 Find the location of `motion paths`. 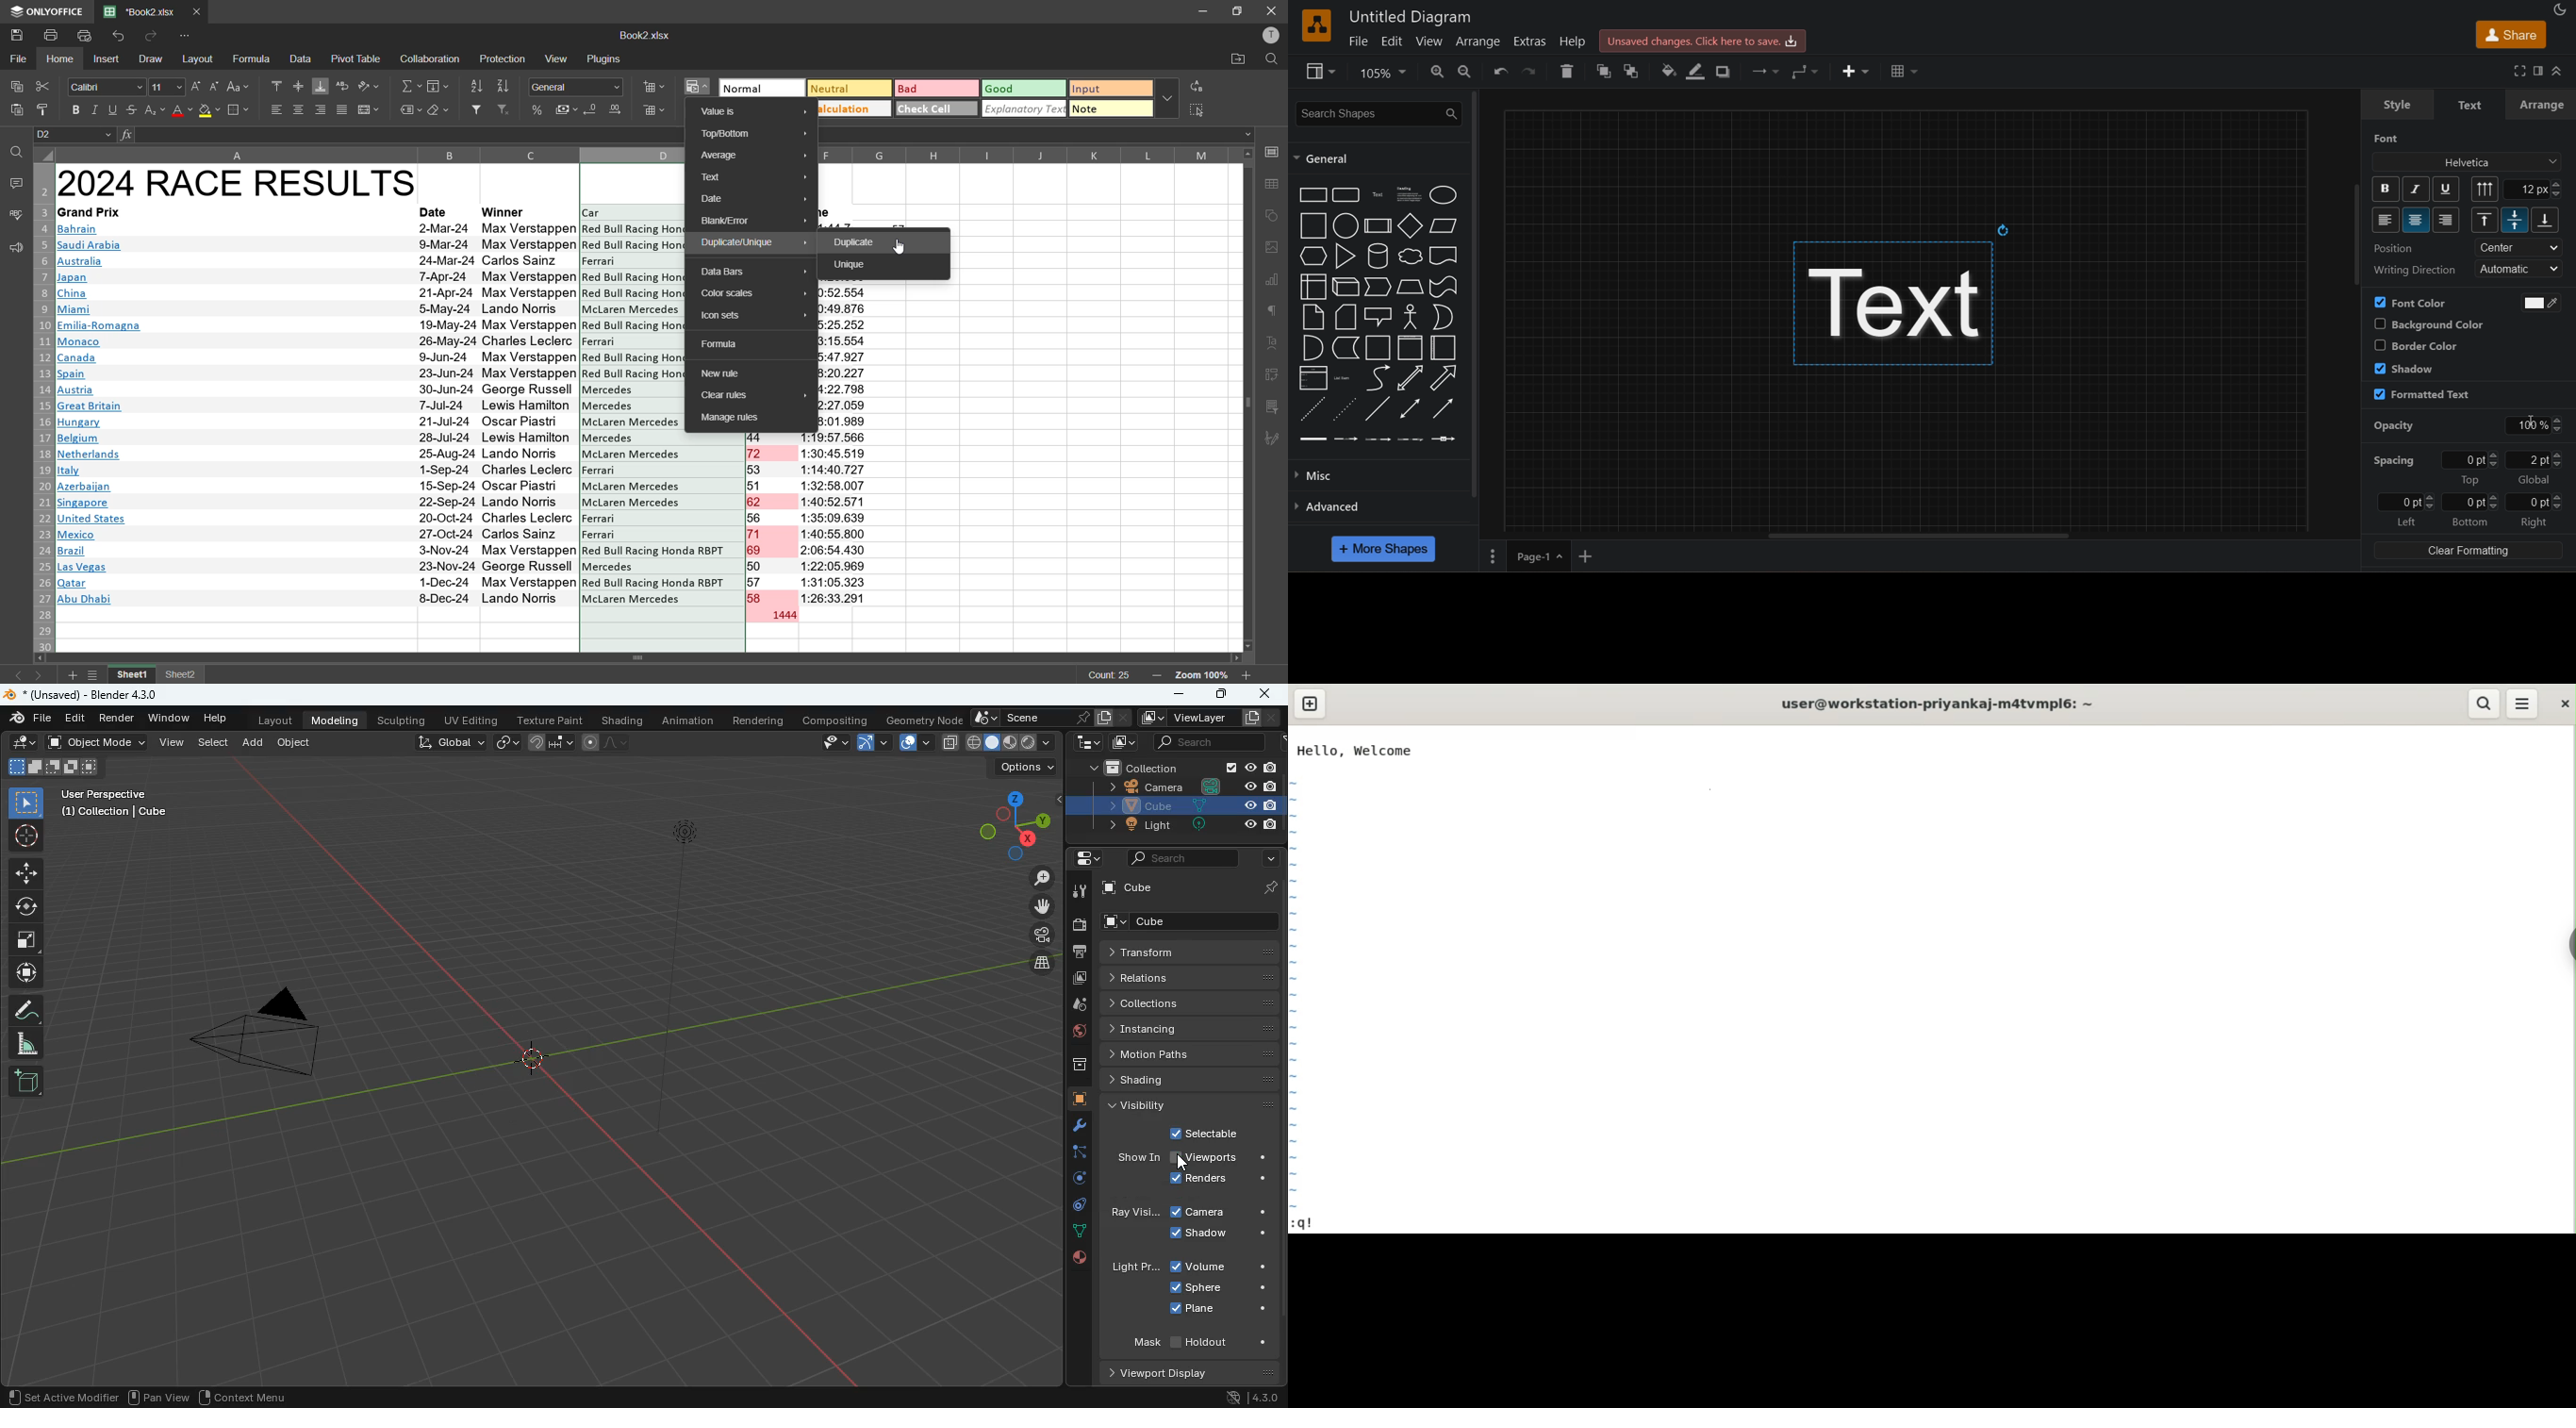

motion paths is located at coordinates (1190, 1052).